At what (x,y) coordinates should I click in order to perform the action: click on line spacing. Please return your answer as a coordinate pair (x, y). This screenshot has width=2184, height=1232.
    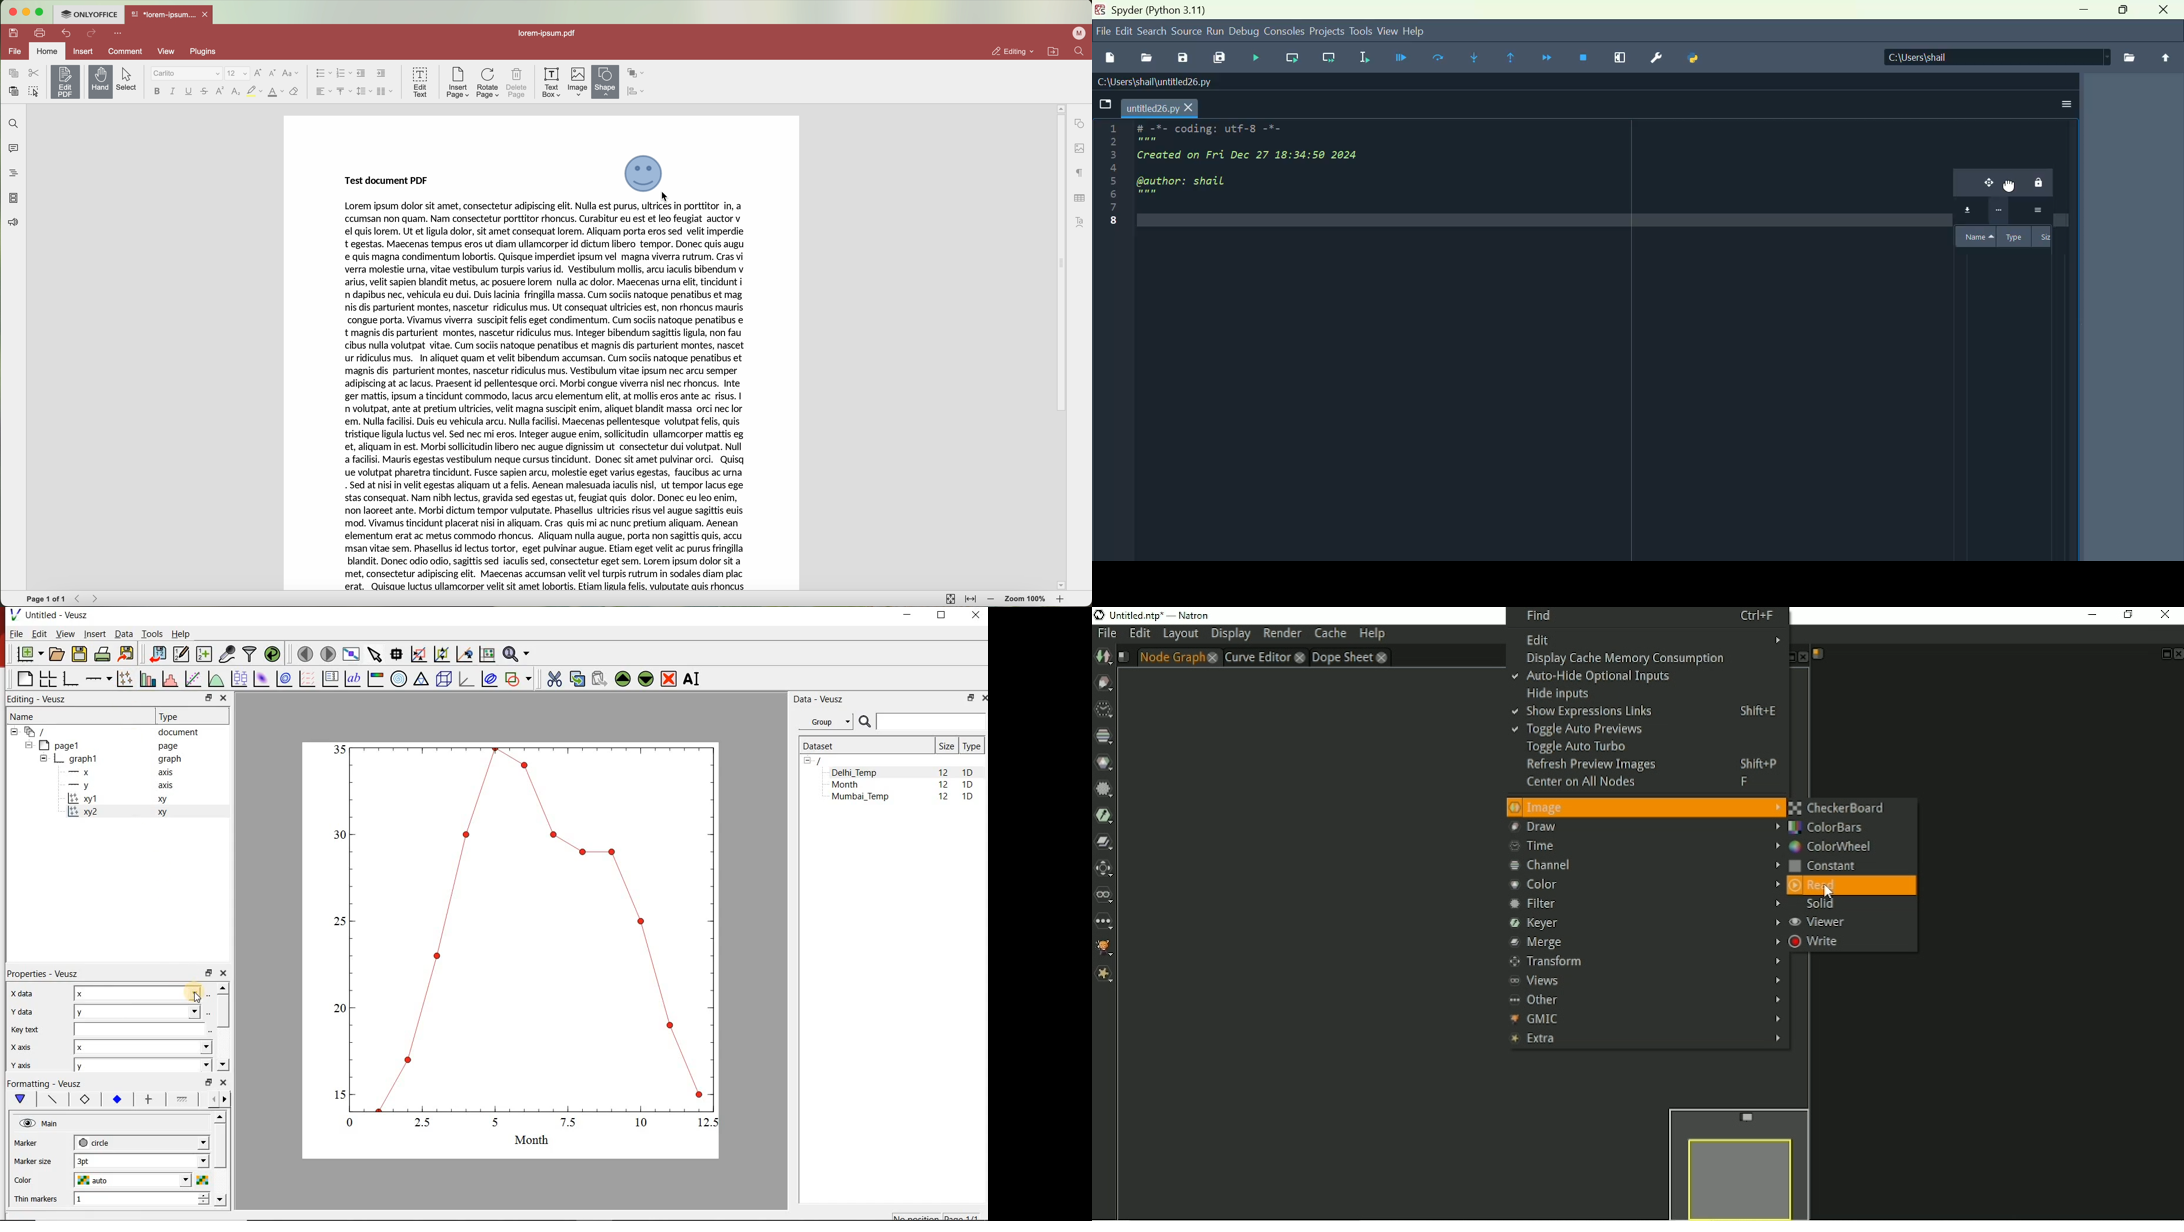
    Looking at the image, I should click on (363, 91).